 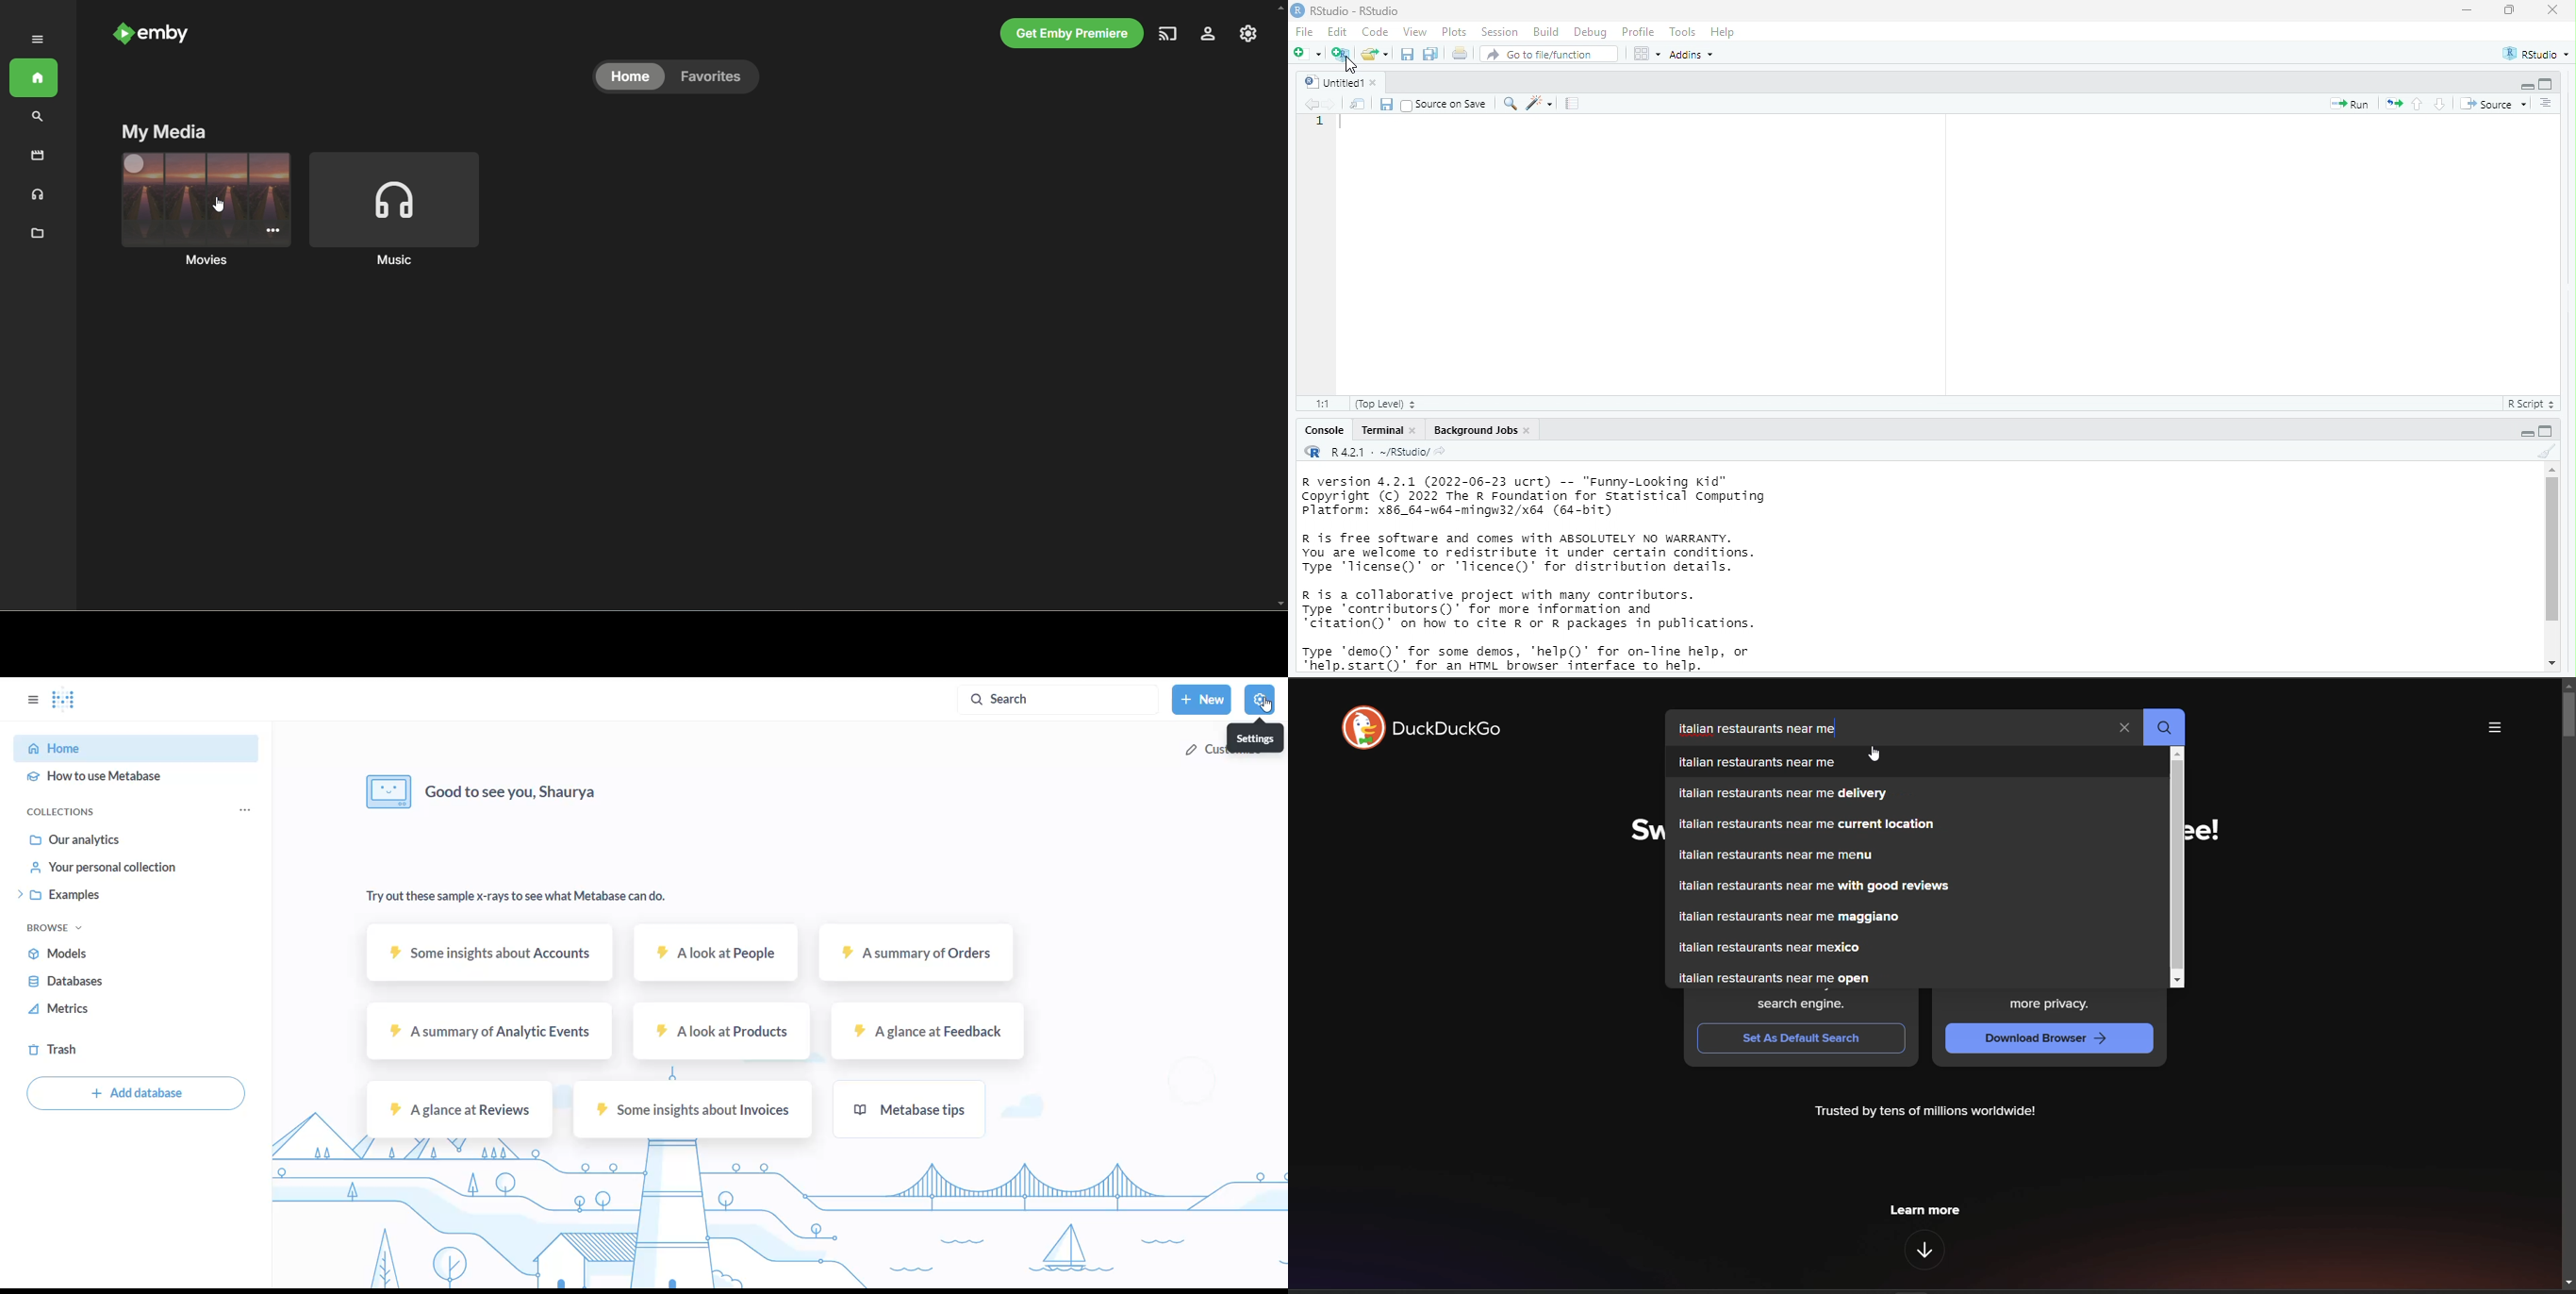 I want to click on information about contributors, so click(x=1533, y=608).